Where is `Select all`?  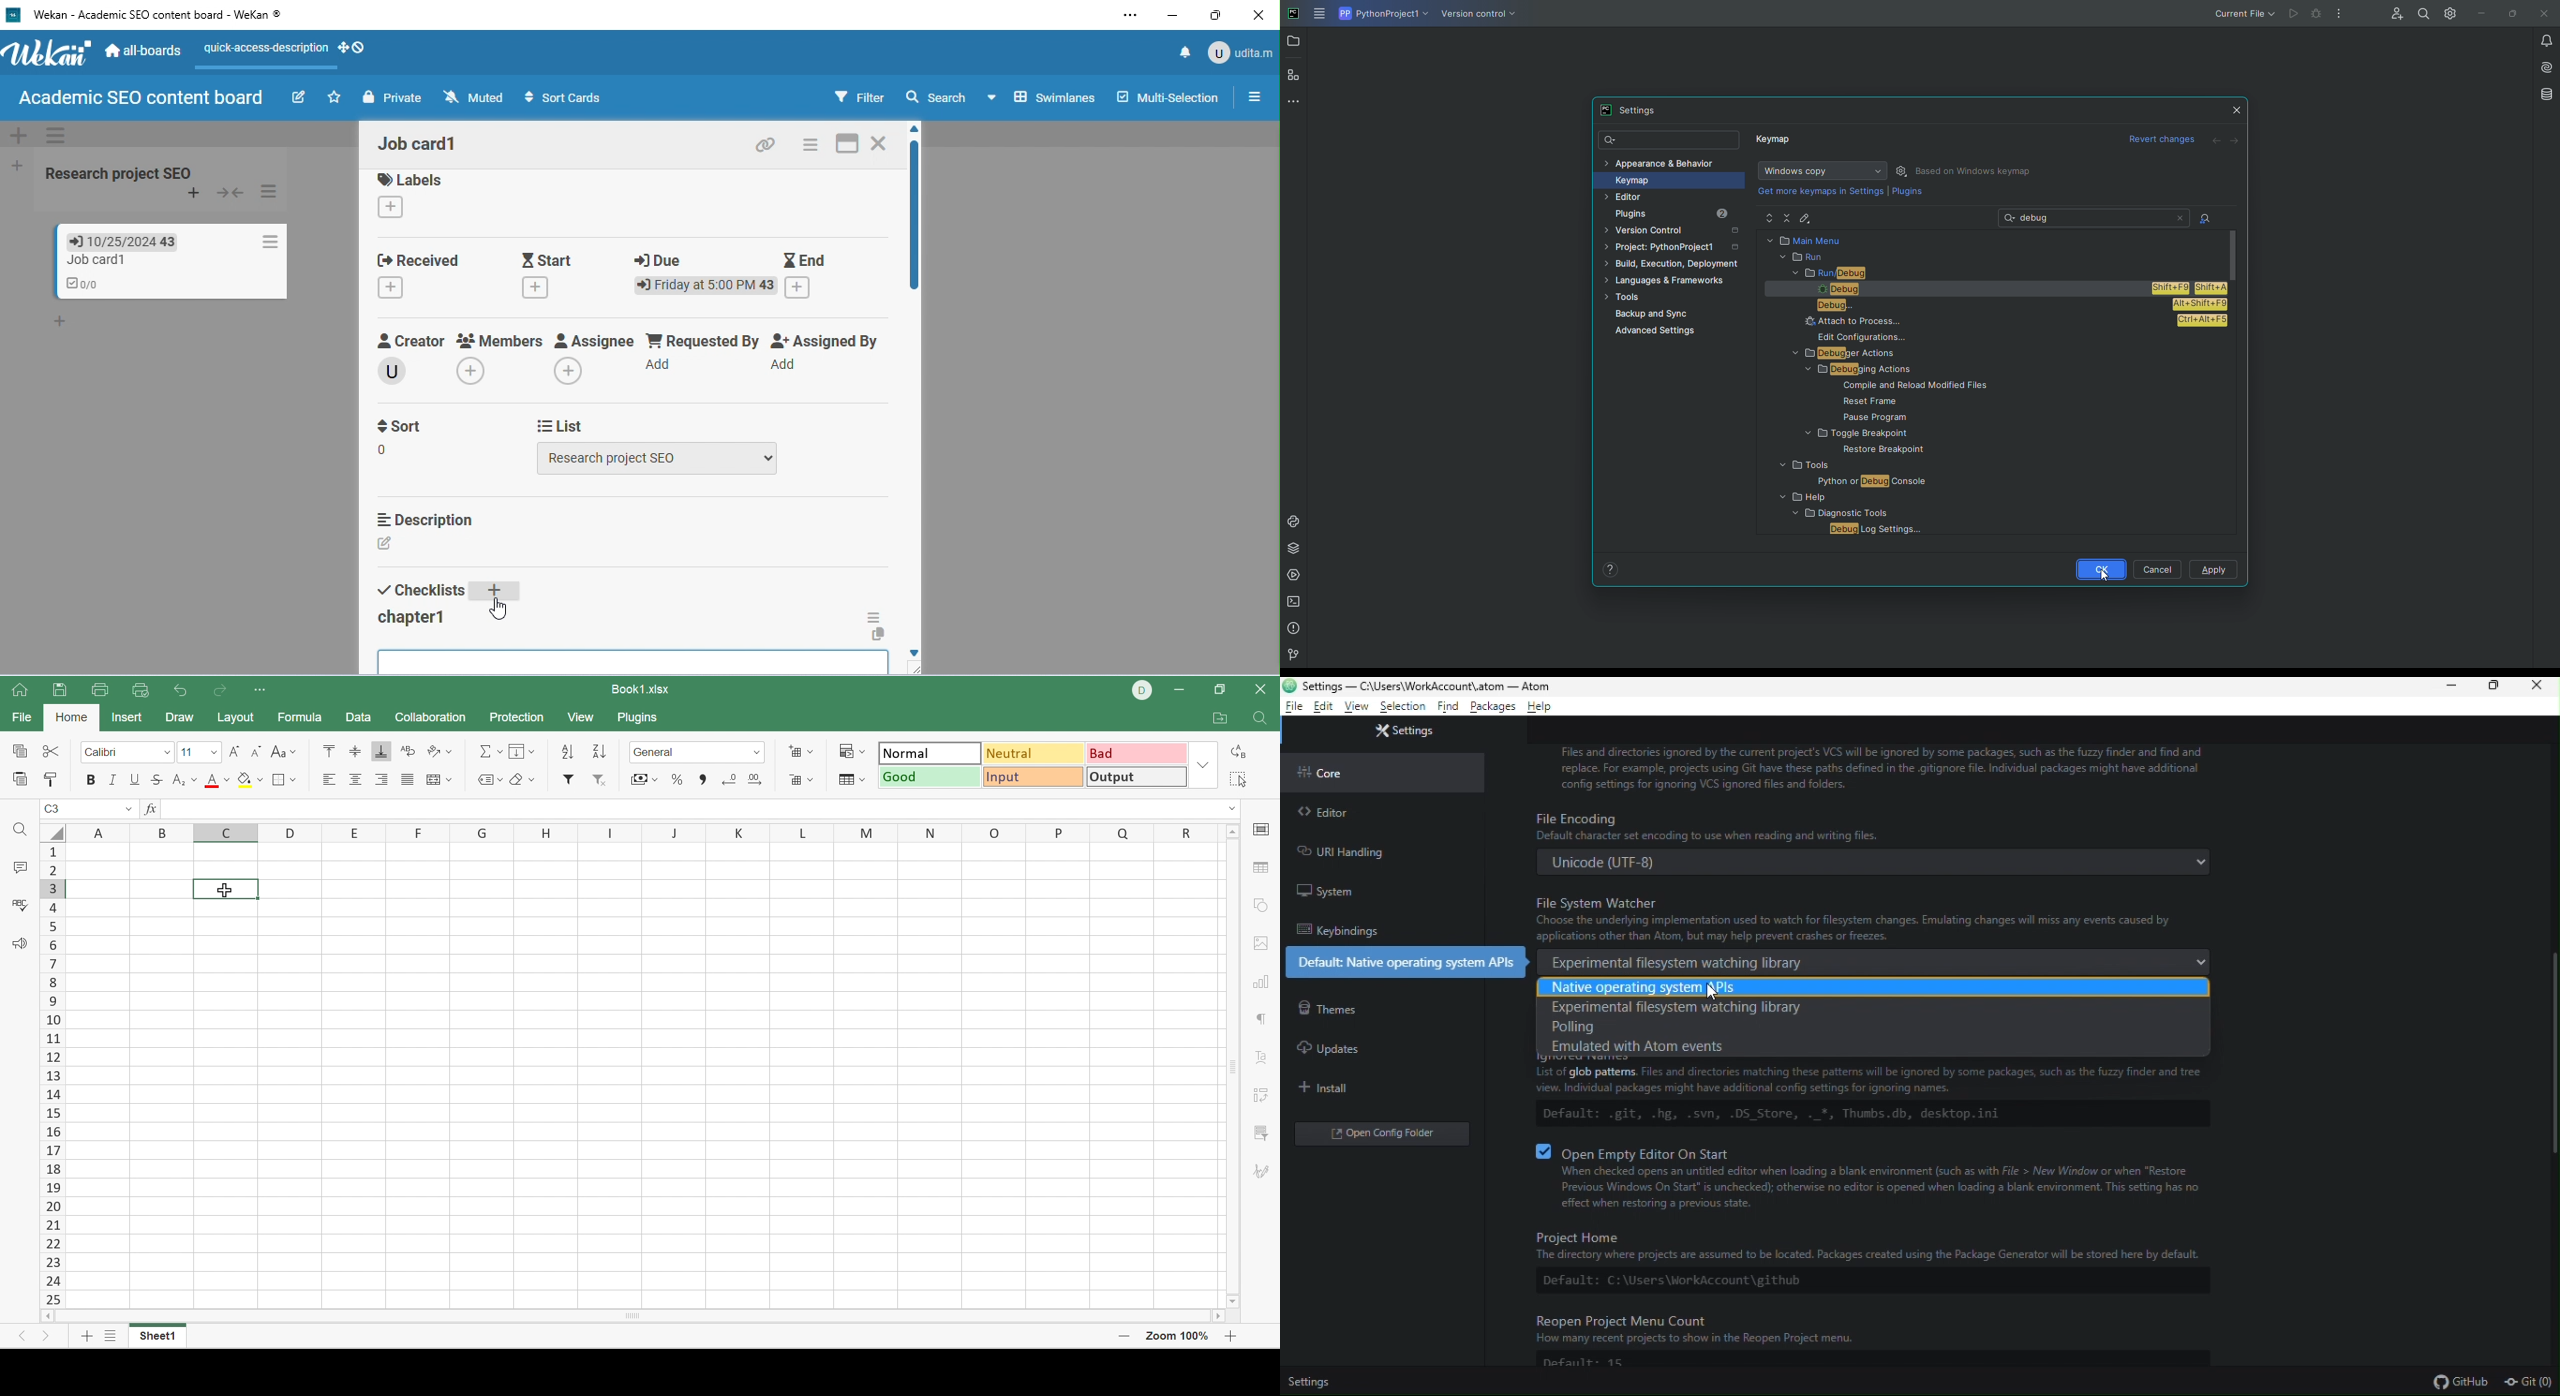 Select all is located at coordinates (1238, 780).